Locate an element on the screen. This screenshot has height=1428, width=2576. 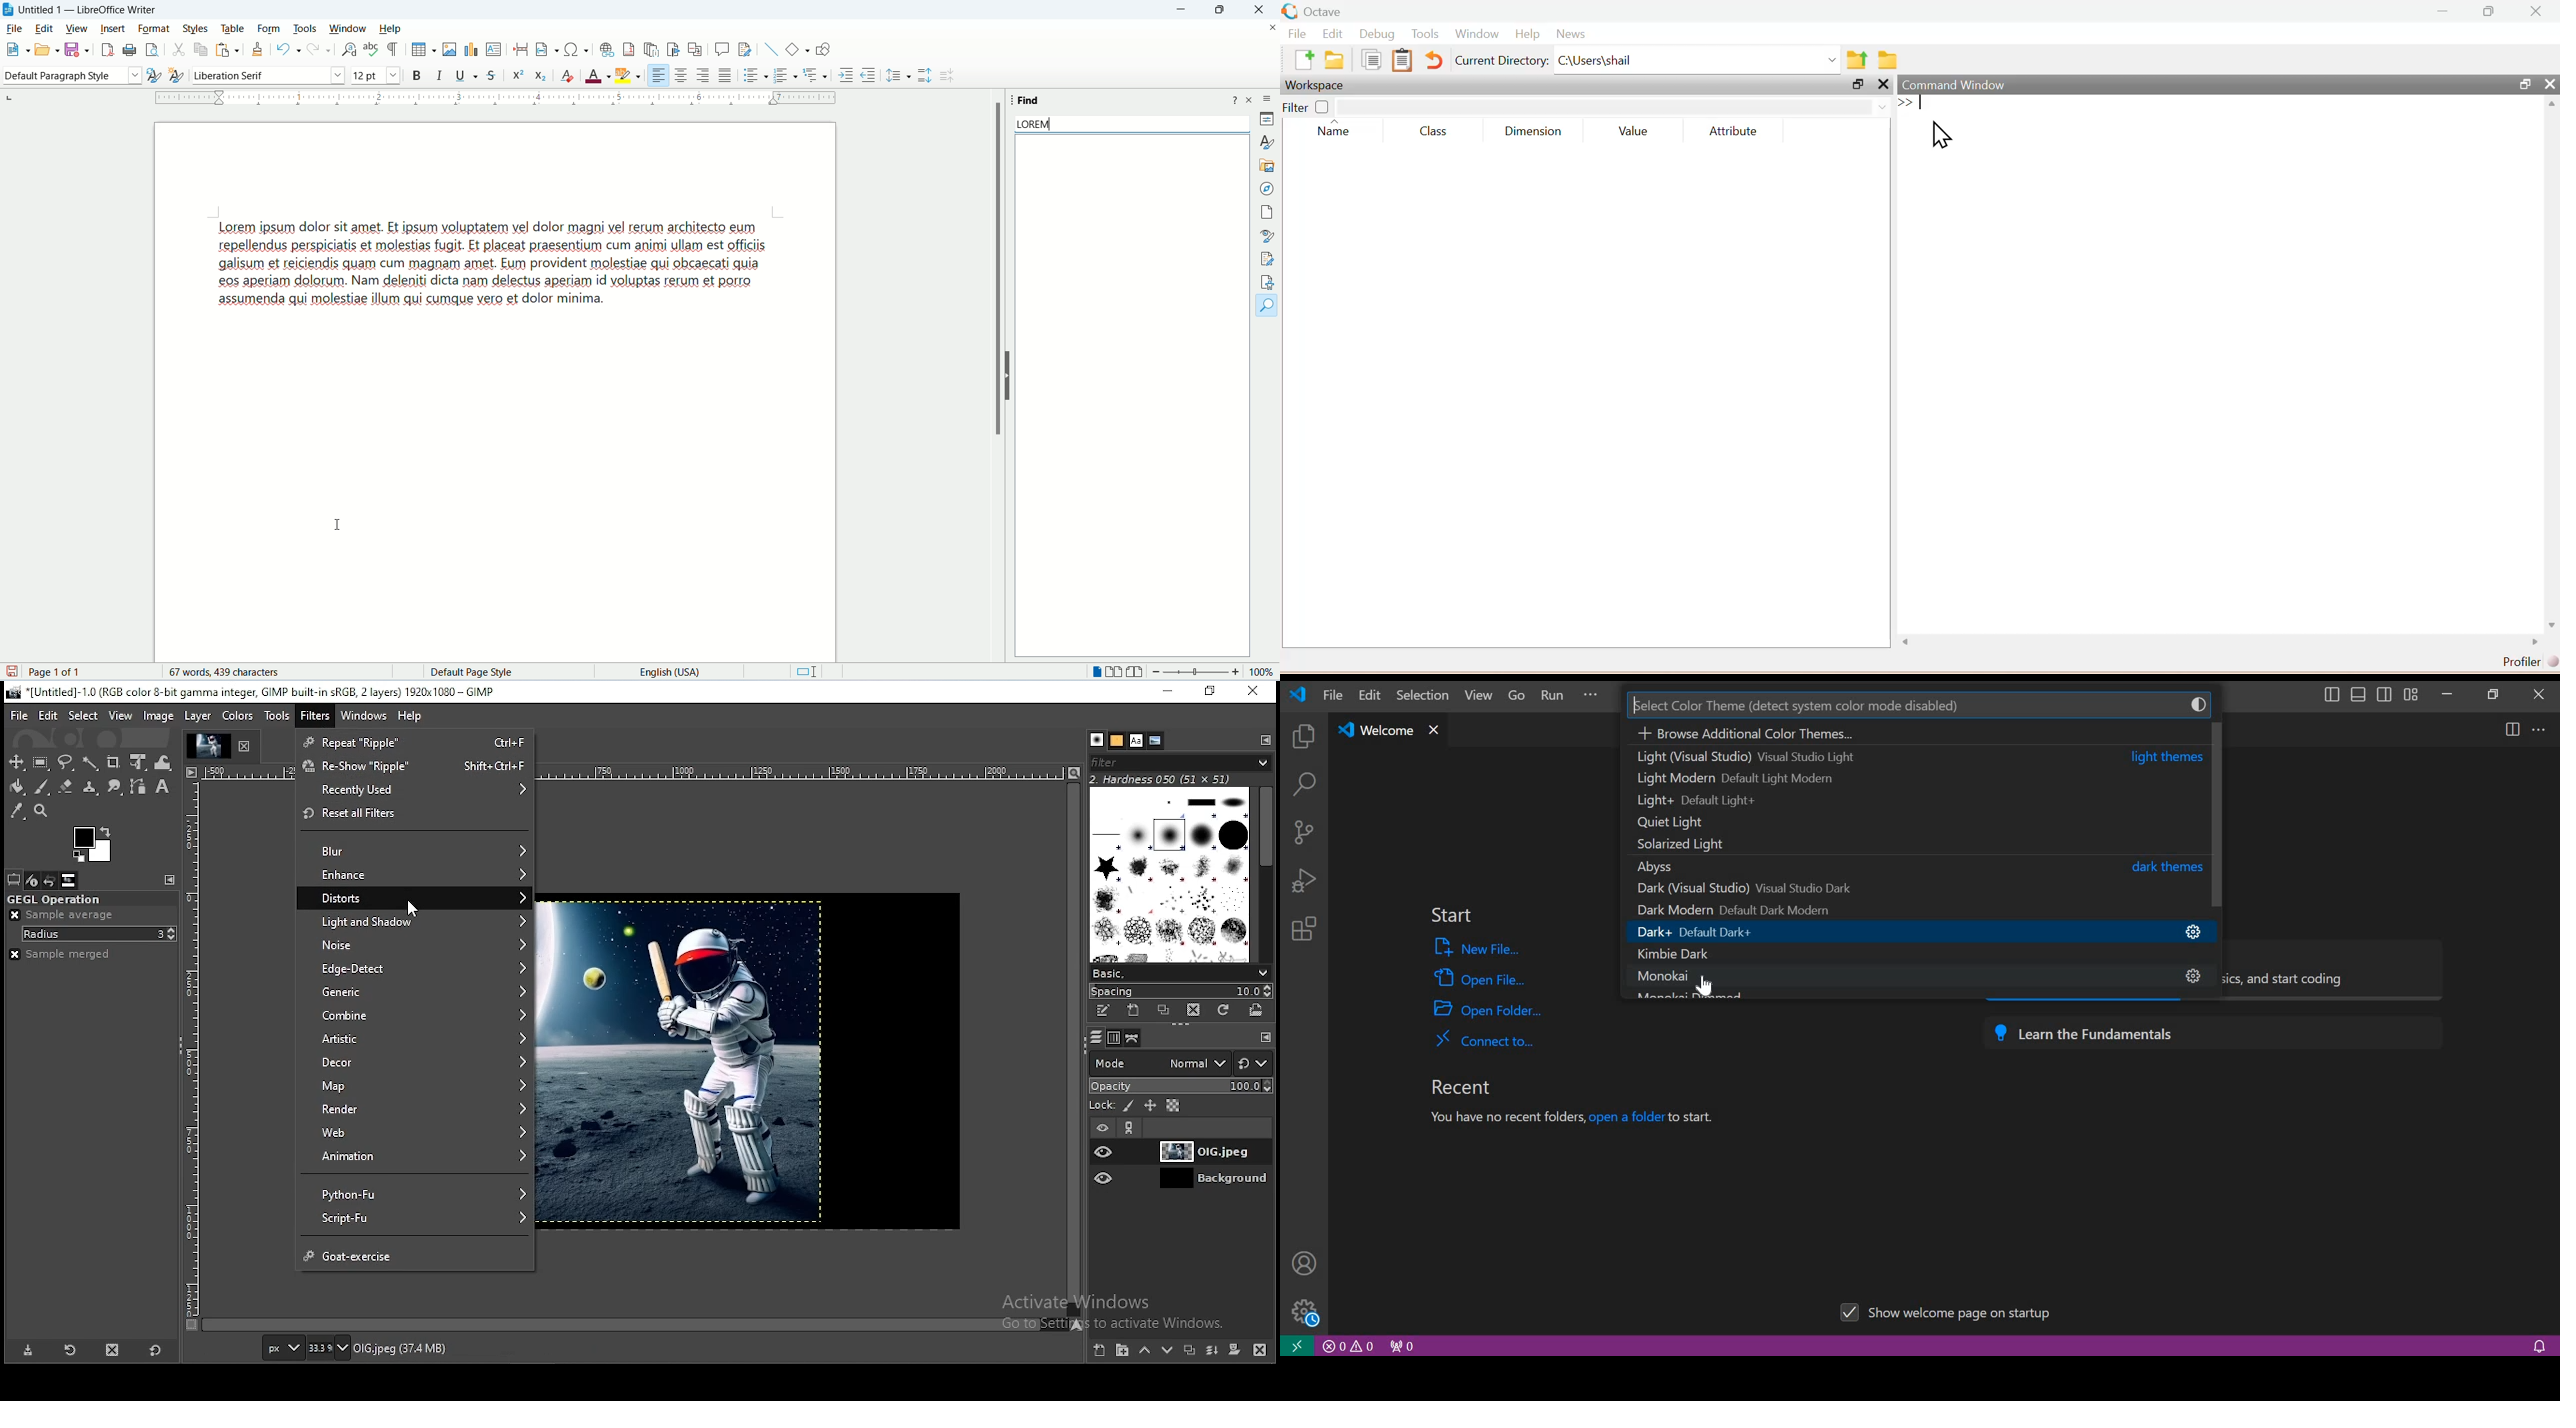
layer 1 is located at coordinates (1196, 1152).